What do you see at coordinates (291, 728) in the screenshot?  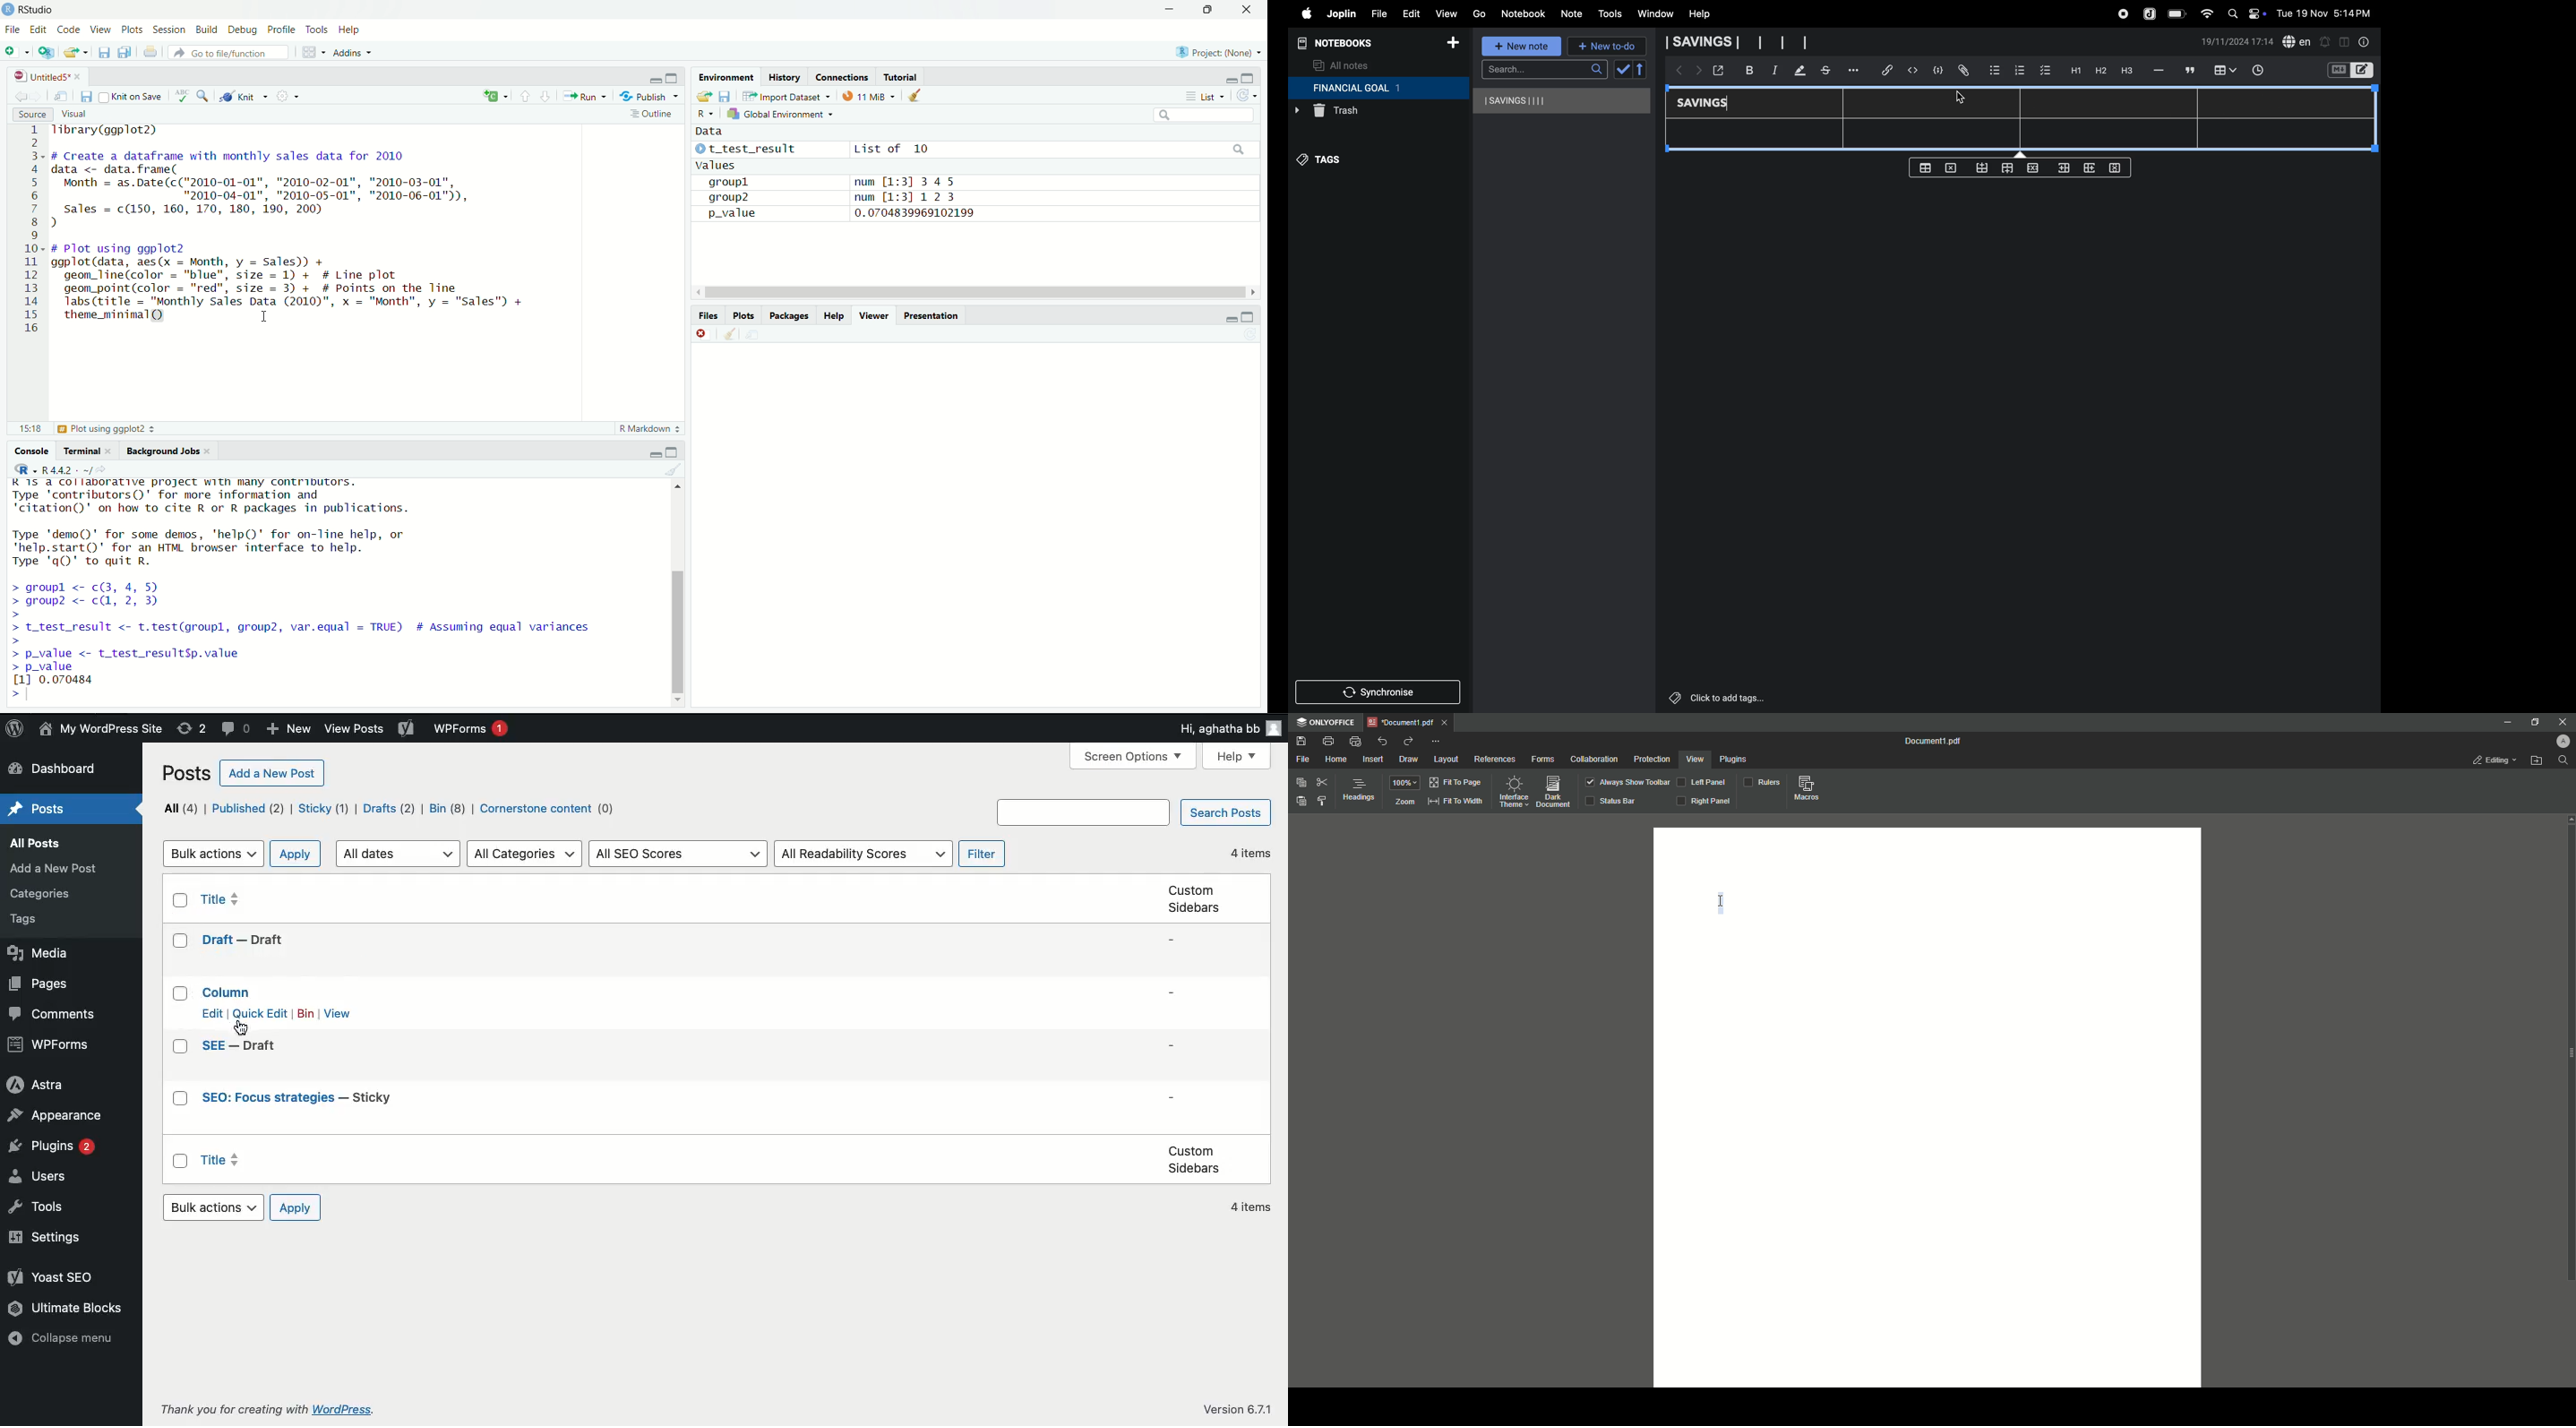 I see `New` at bounding box center [291, 728].